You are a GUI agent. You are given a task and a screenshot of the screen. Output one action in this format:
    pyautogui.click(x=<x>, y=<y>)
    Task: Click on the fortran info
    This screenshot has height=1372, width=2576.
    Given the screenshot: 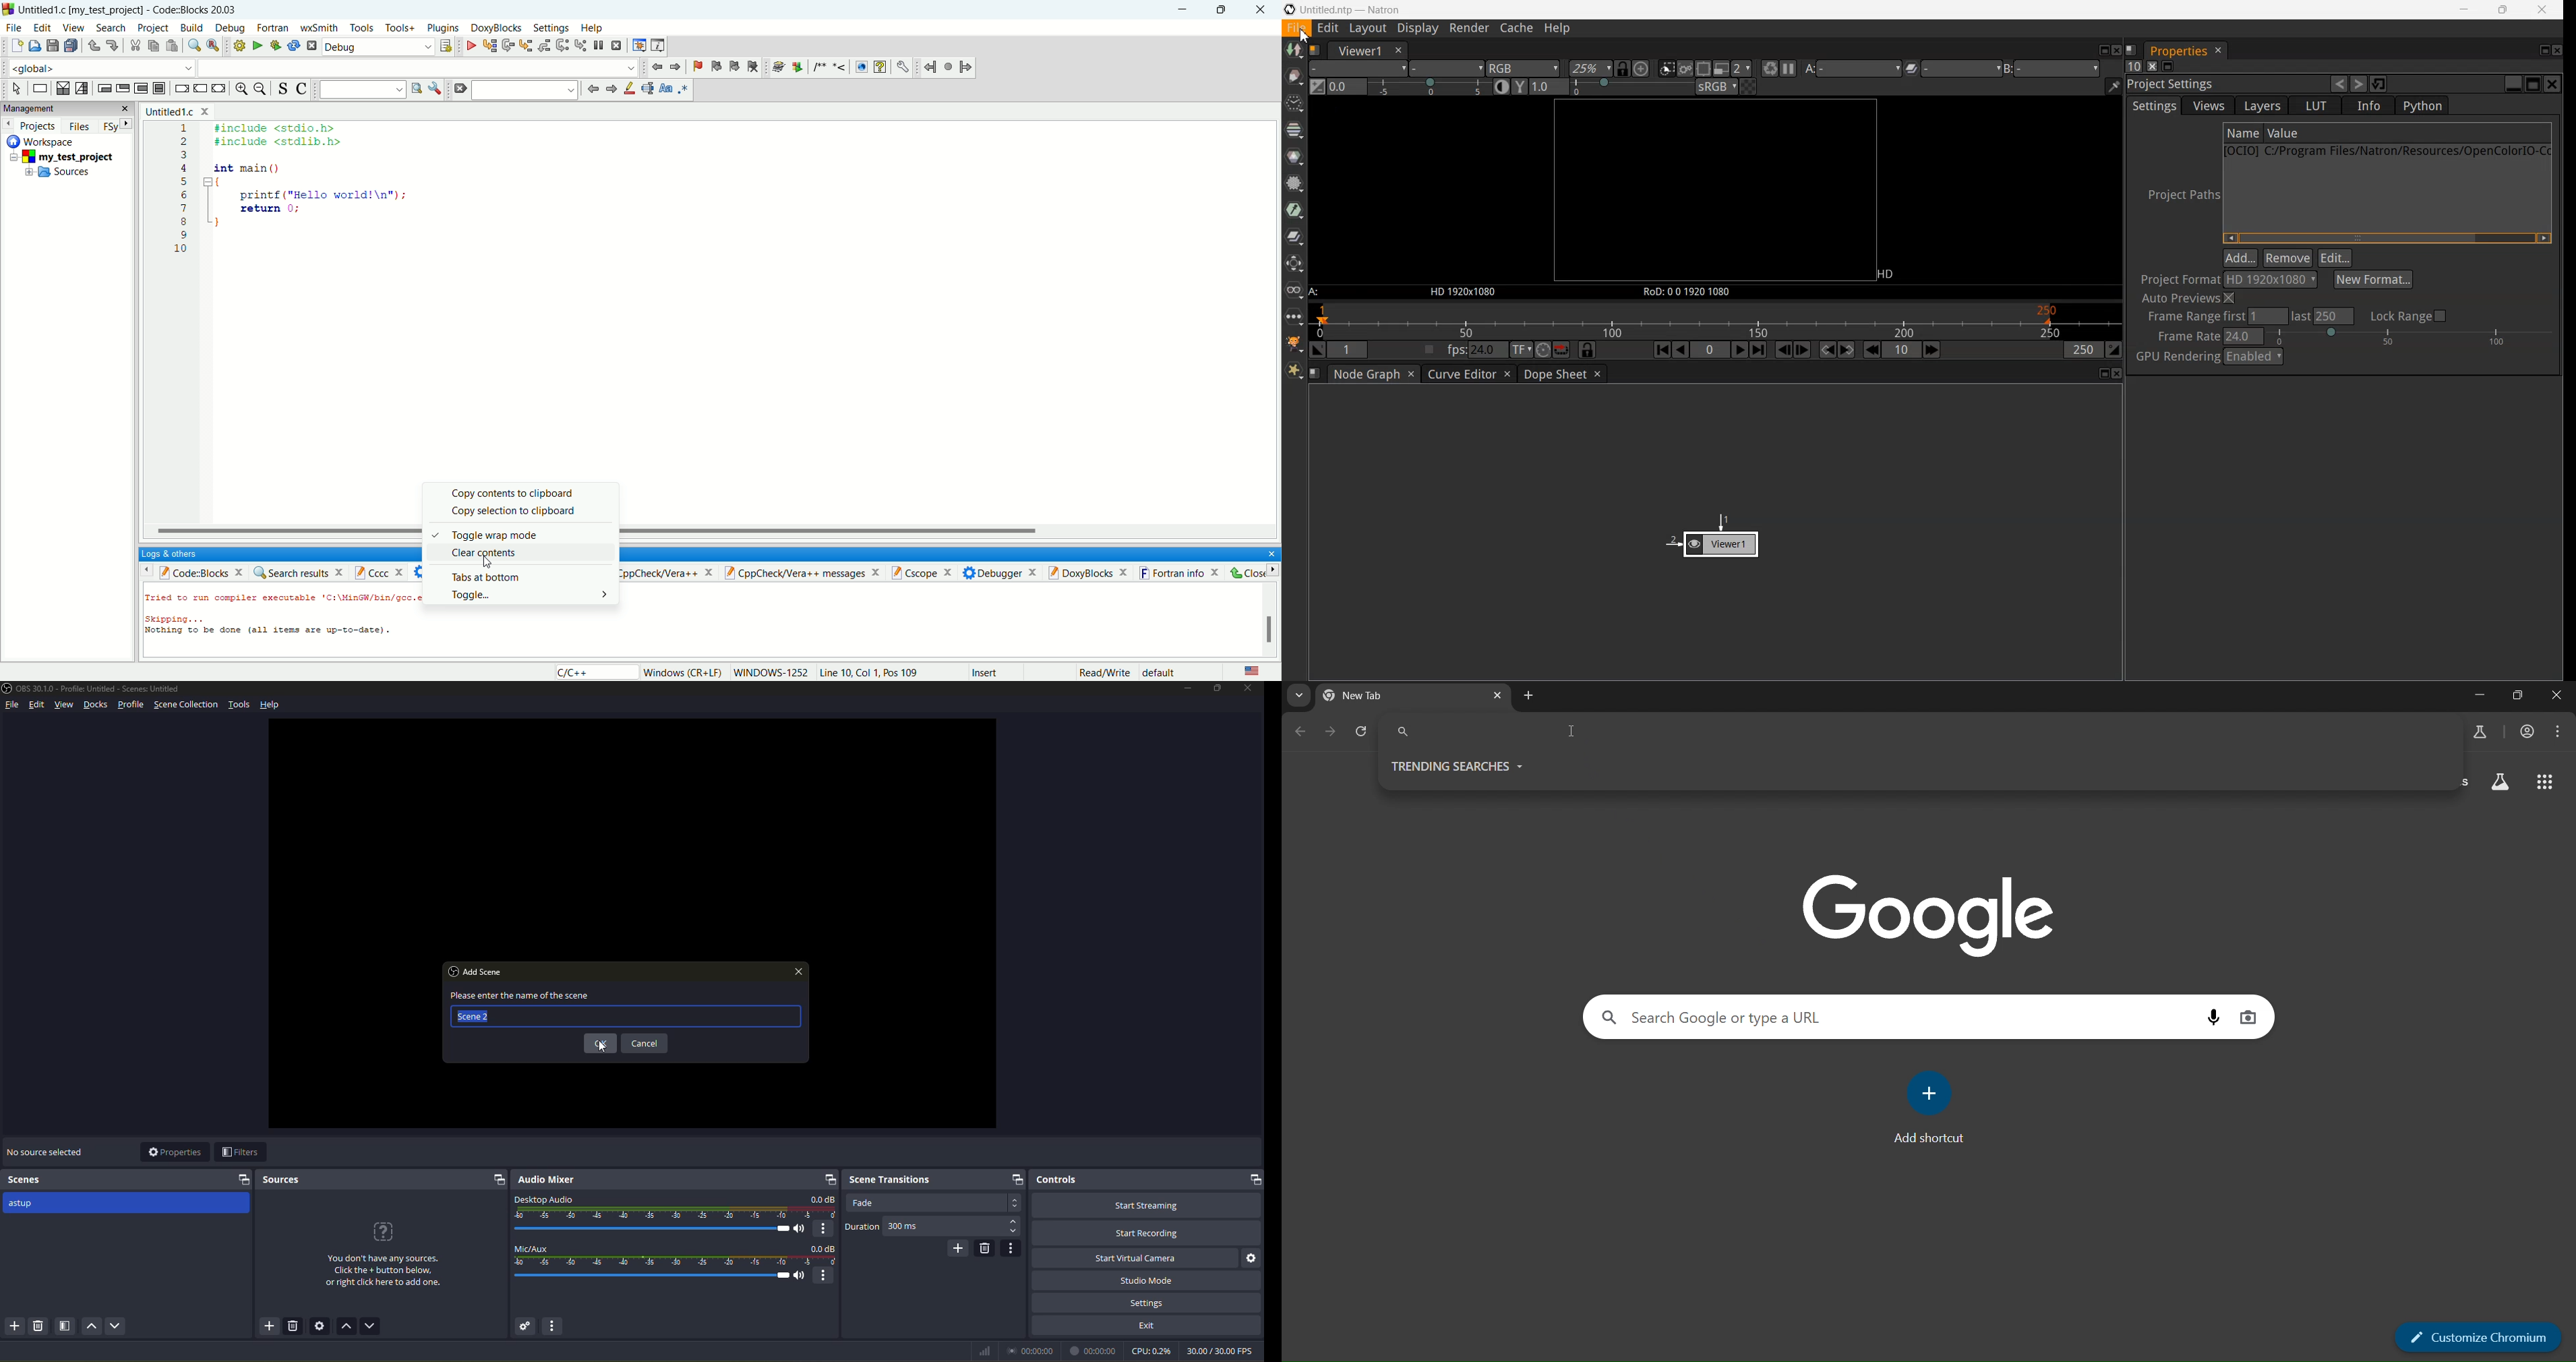 What is the action you would take?
    pyautogui.click(x=1184, y=572)
    